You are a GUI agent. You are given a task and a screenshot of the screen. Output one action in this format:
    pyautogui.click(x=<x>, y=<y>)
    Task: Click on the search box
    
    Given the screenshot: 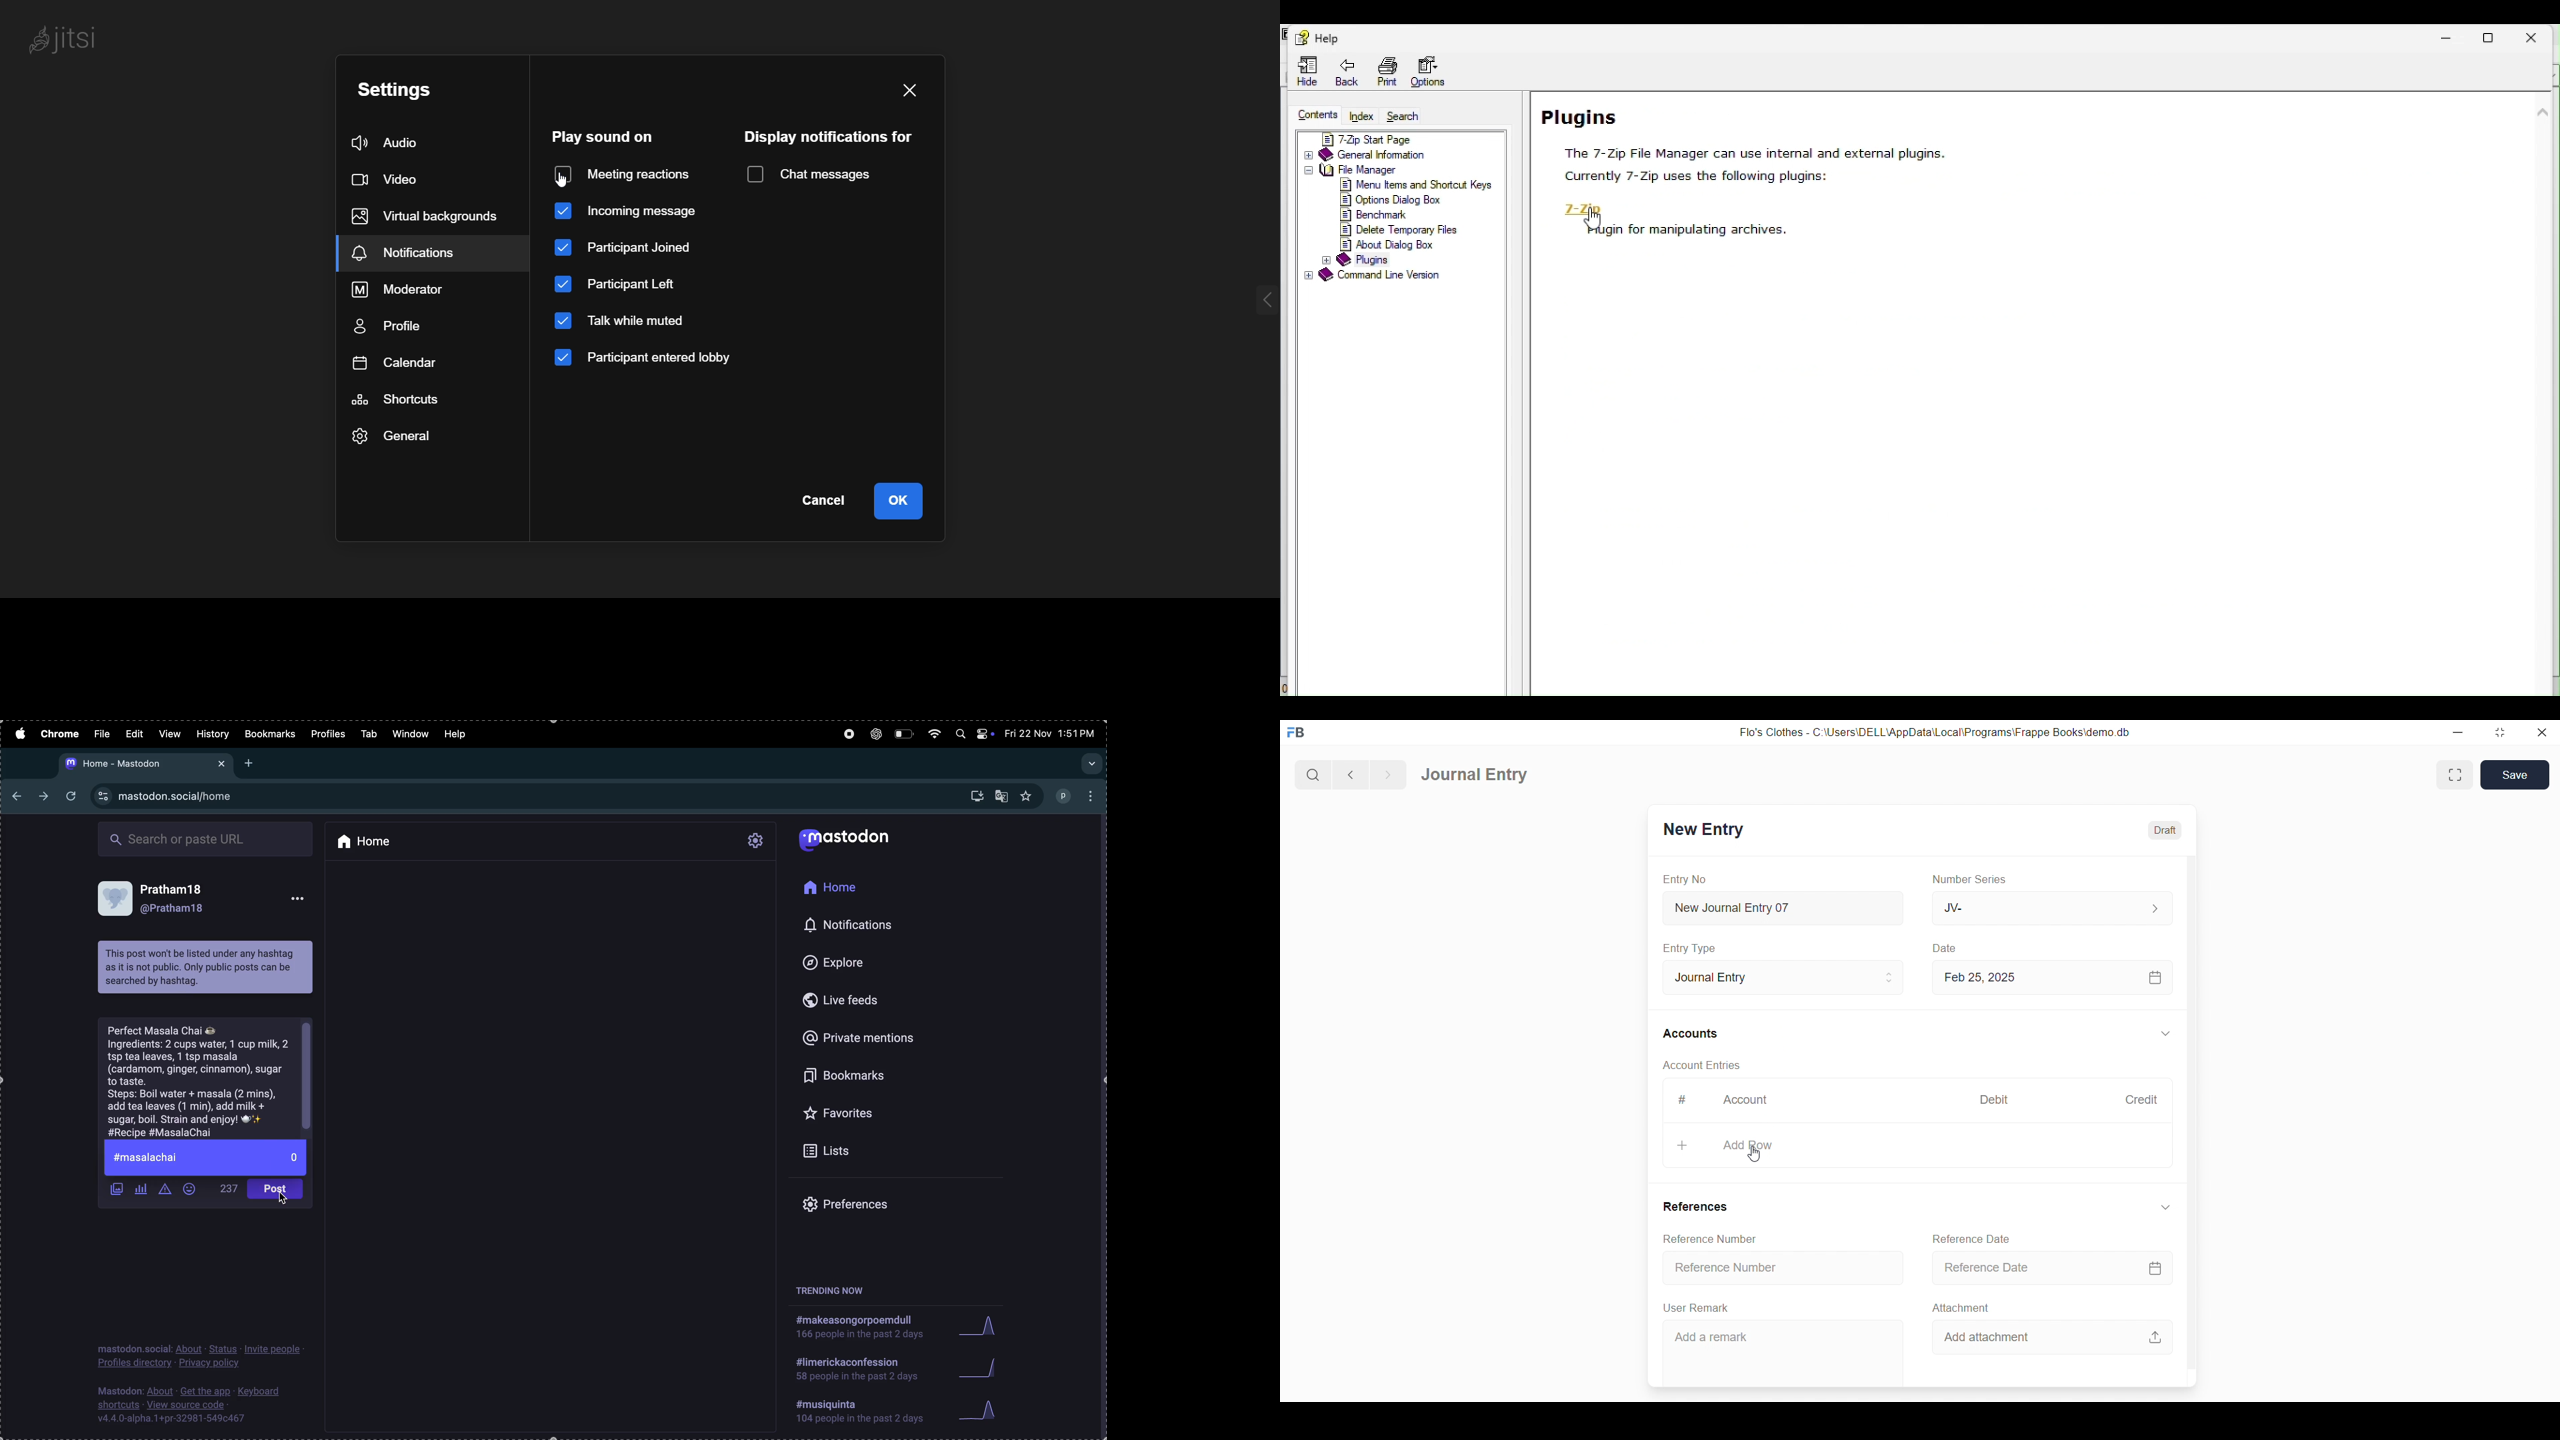 What is the action you would take?
    pyautogui.click(x=204, y=841)
    